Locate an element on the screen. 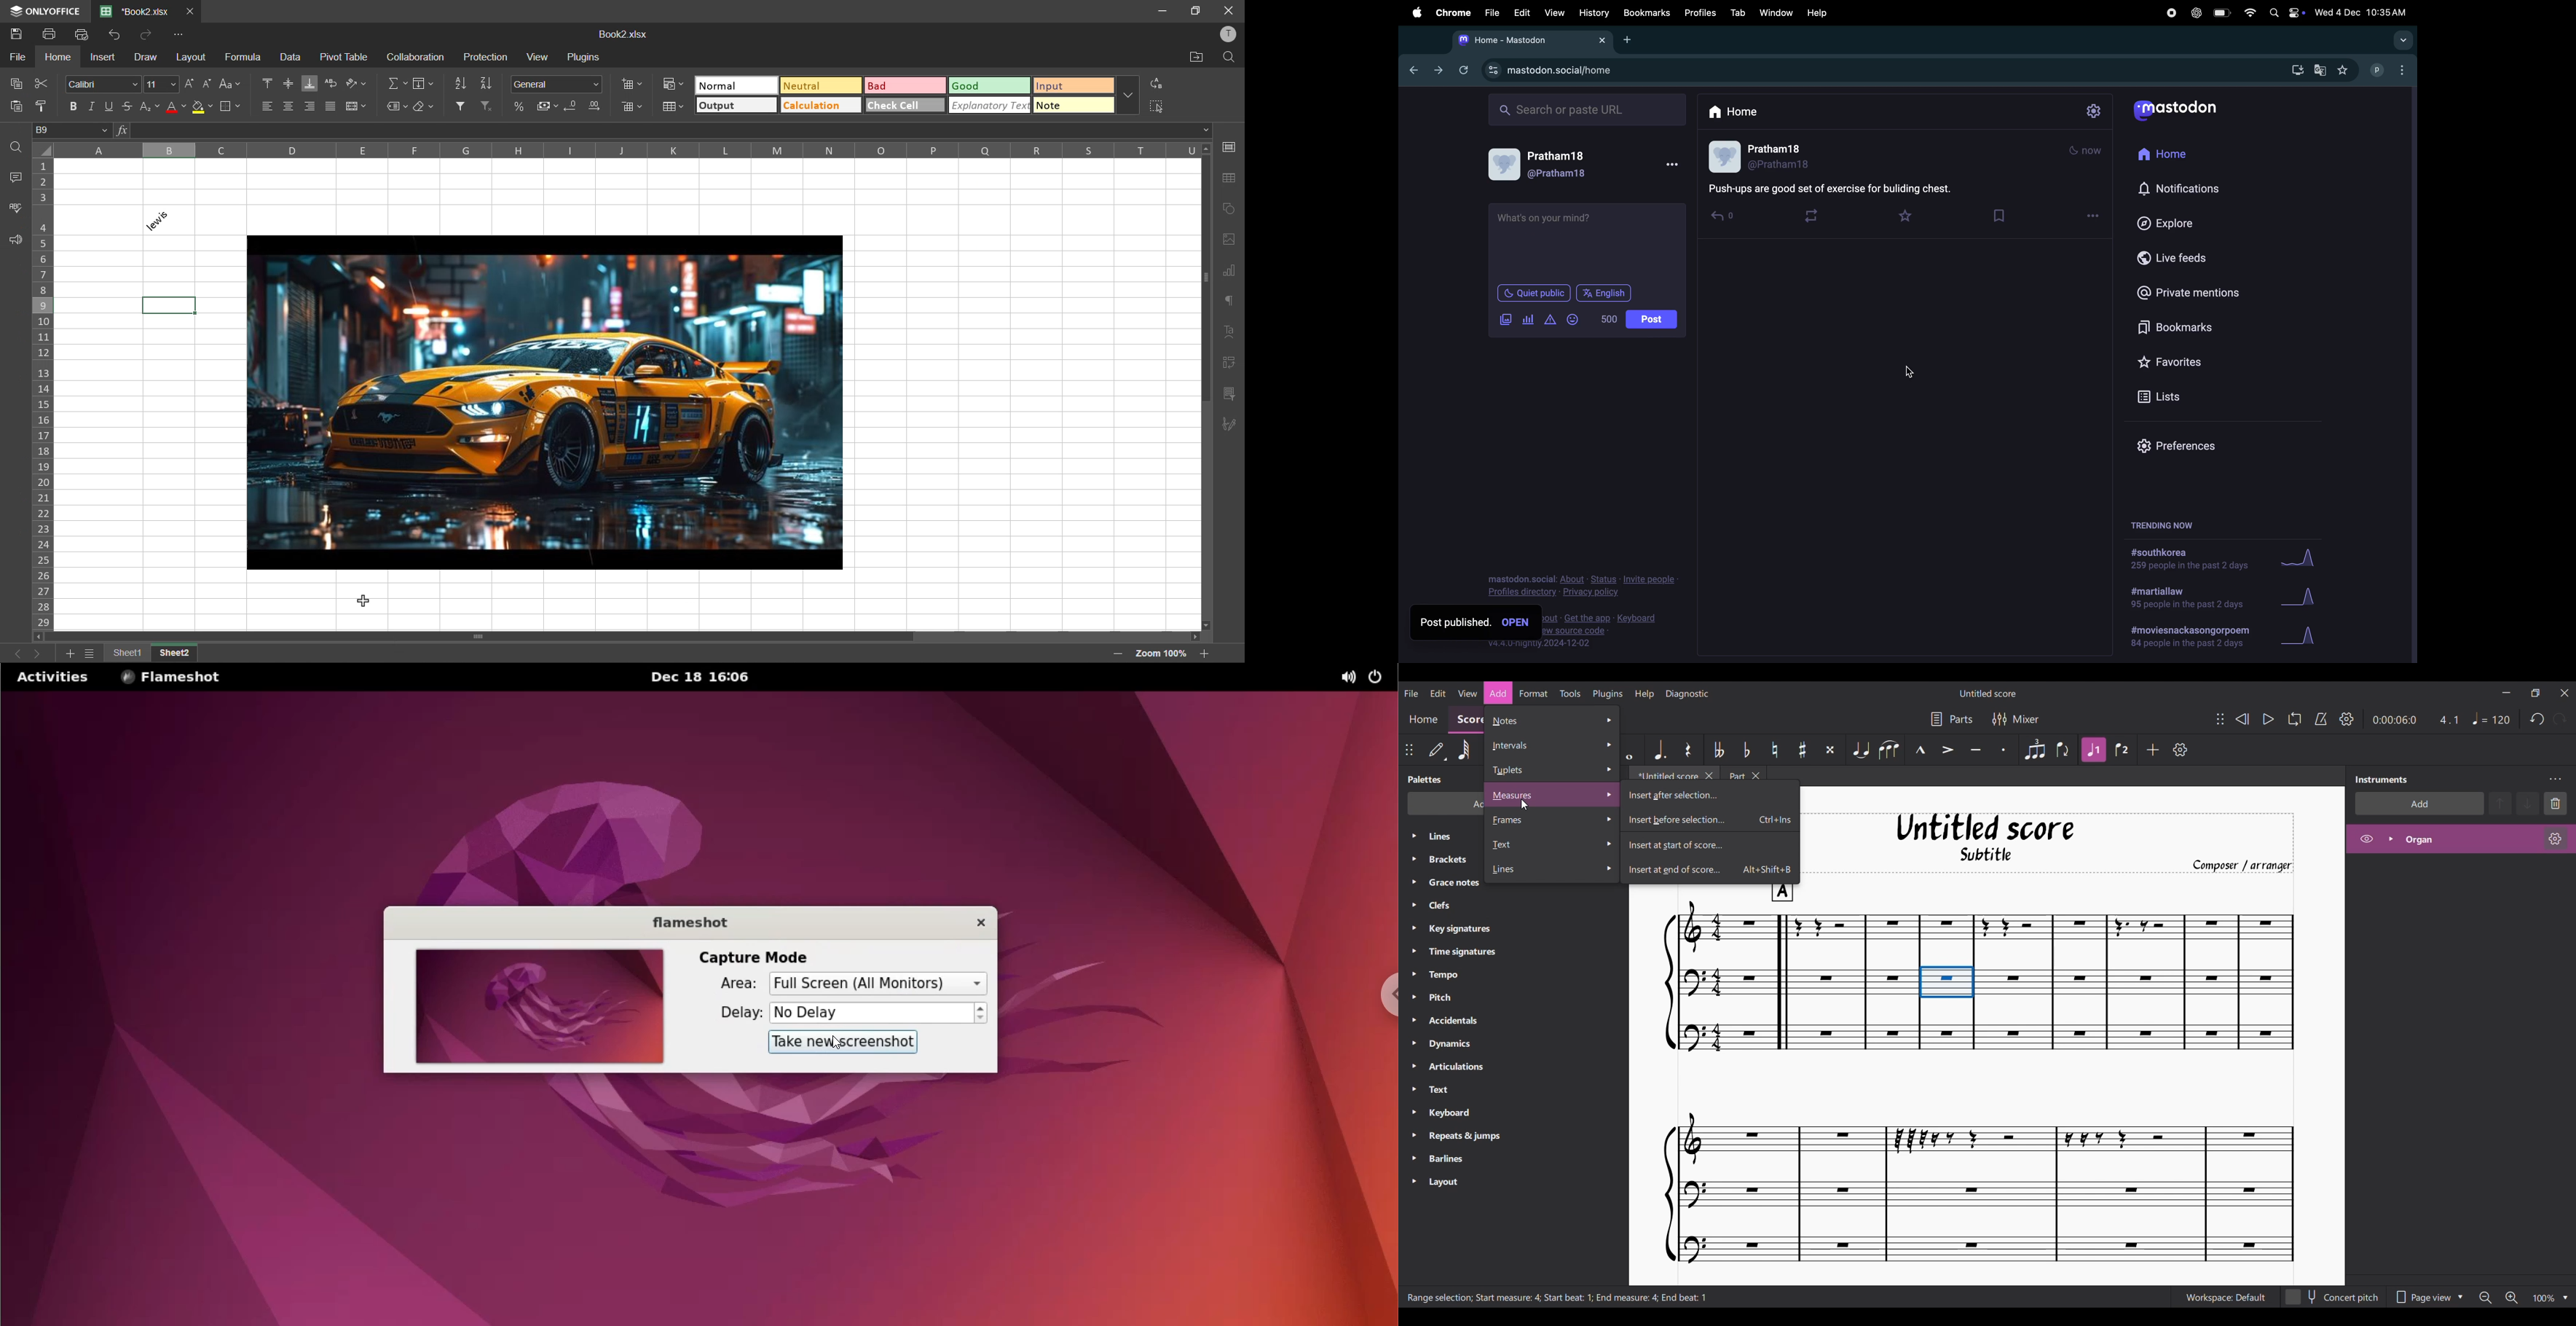 The height and width of the screenshot is (1344, 2576). copy style is located at coordinates (45, 106).